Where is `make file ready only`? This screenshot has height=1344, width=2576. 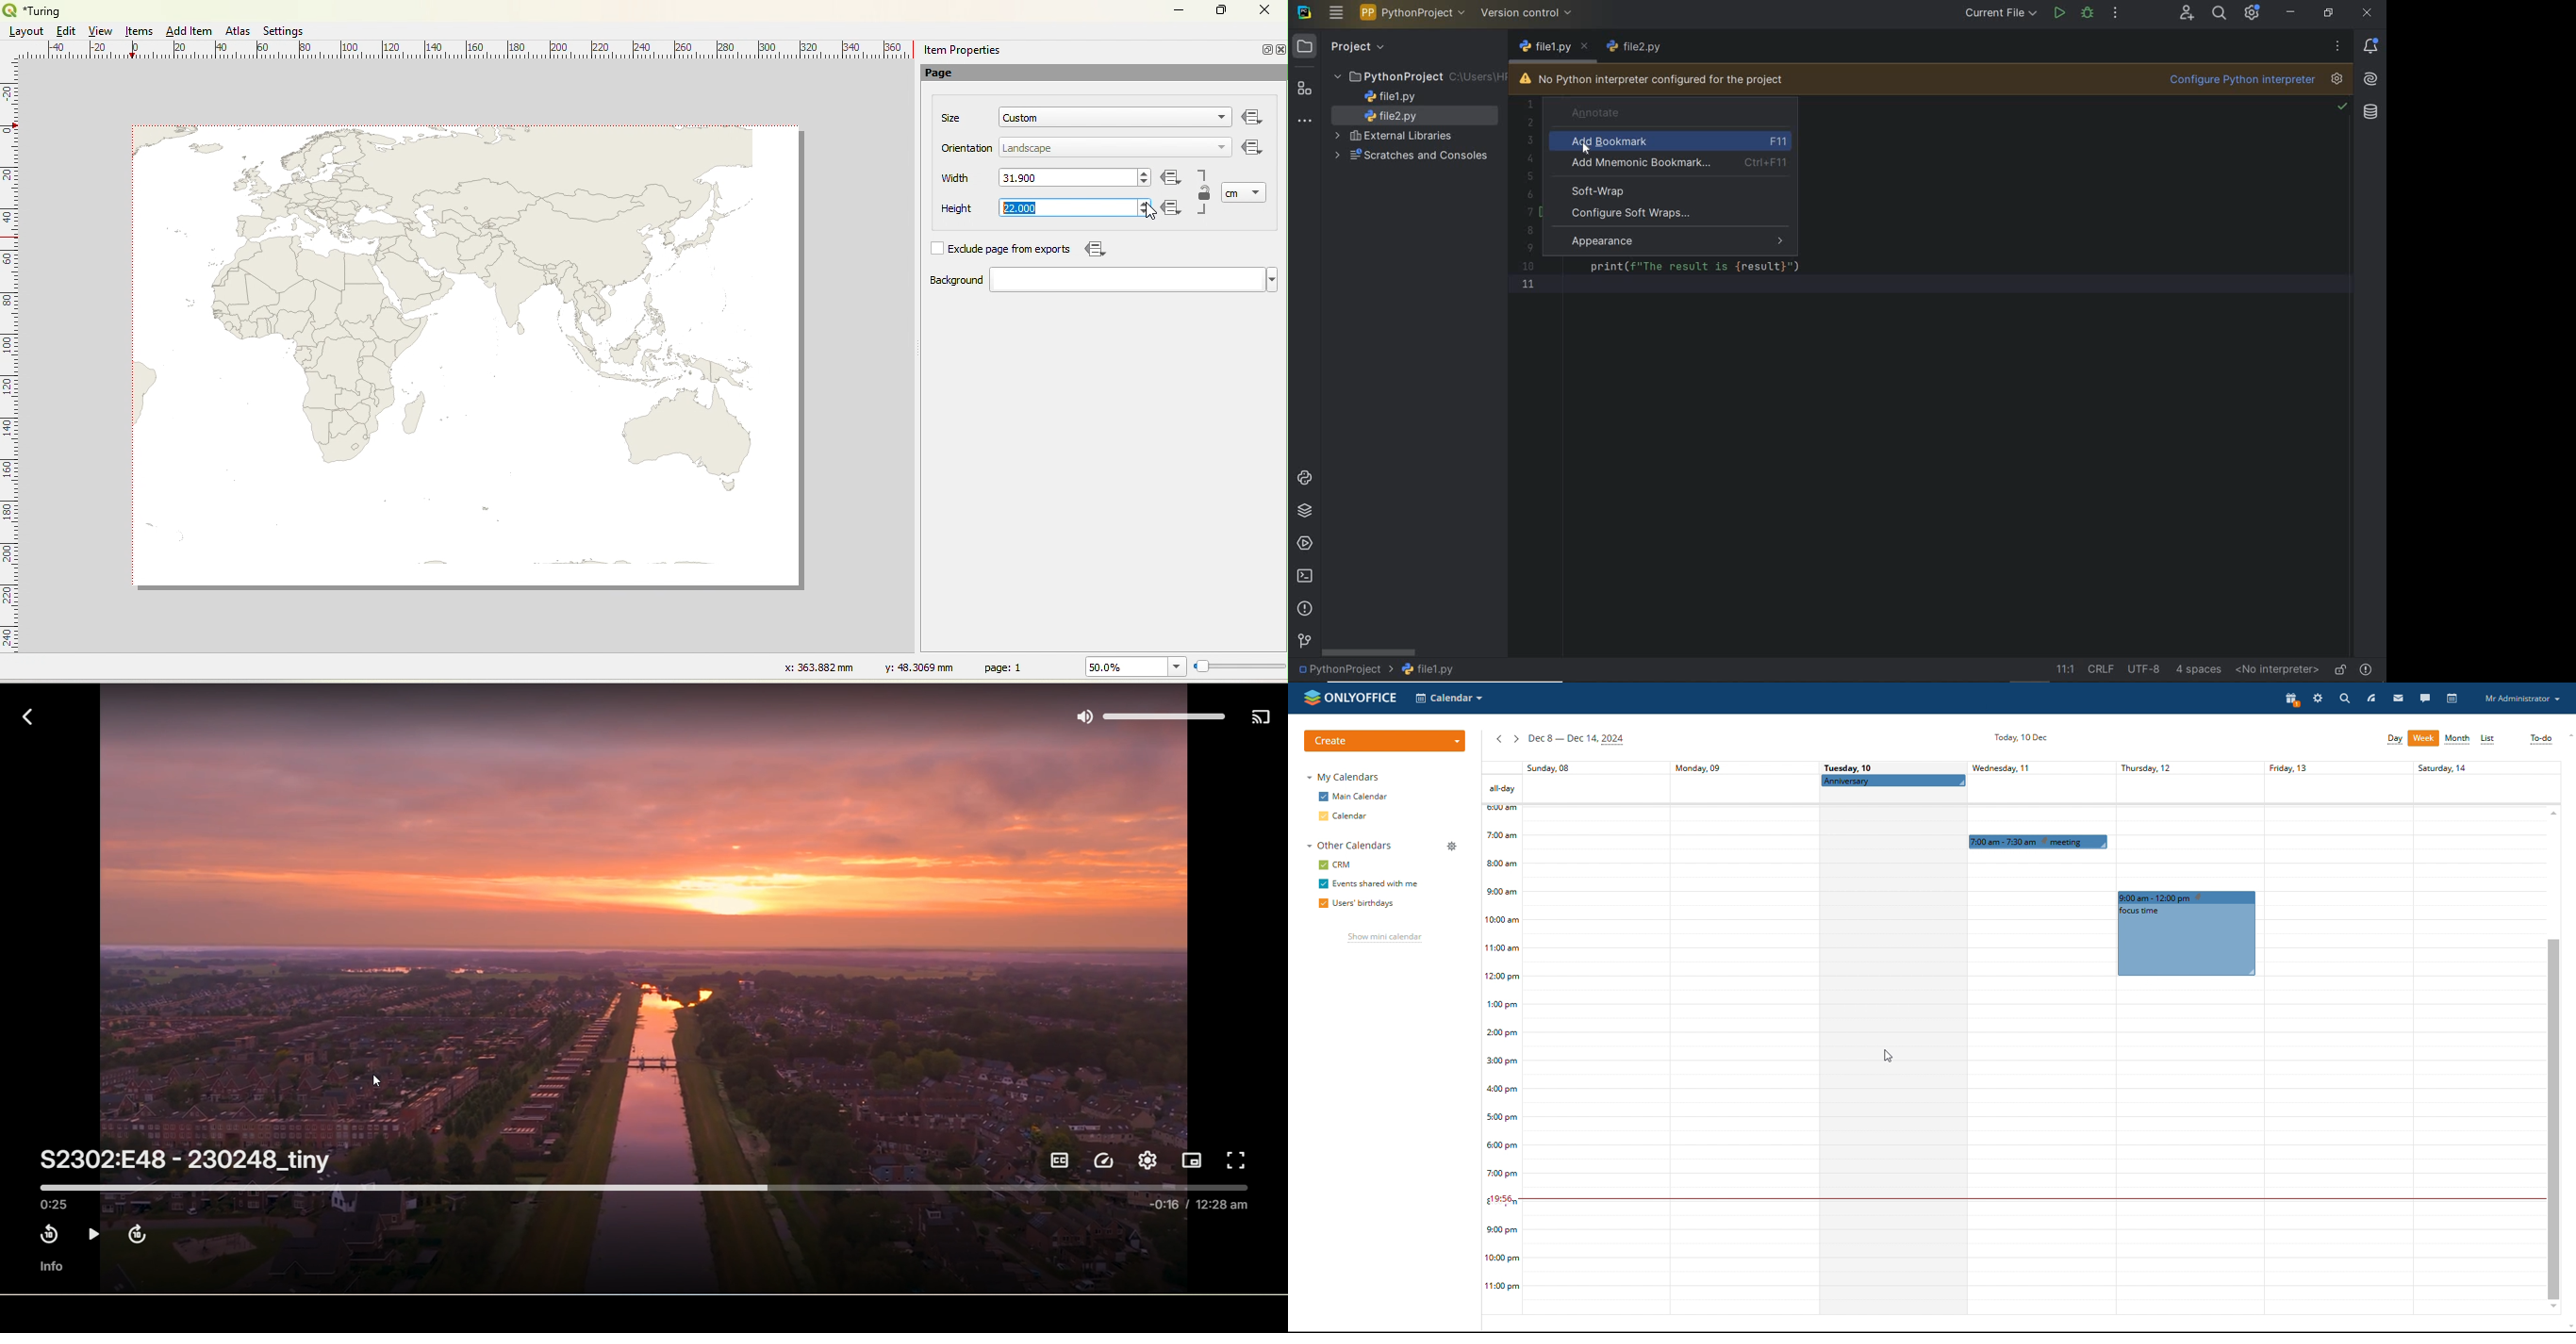
make file ready only is located at coordinates (2338, 668).